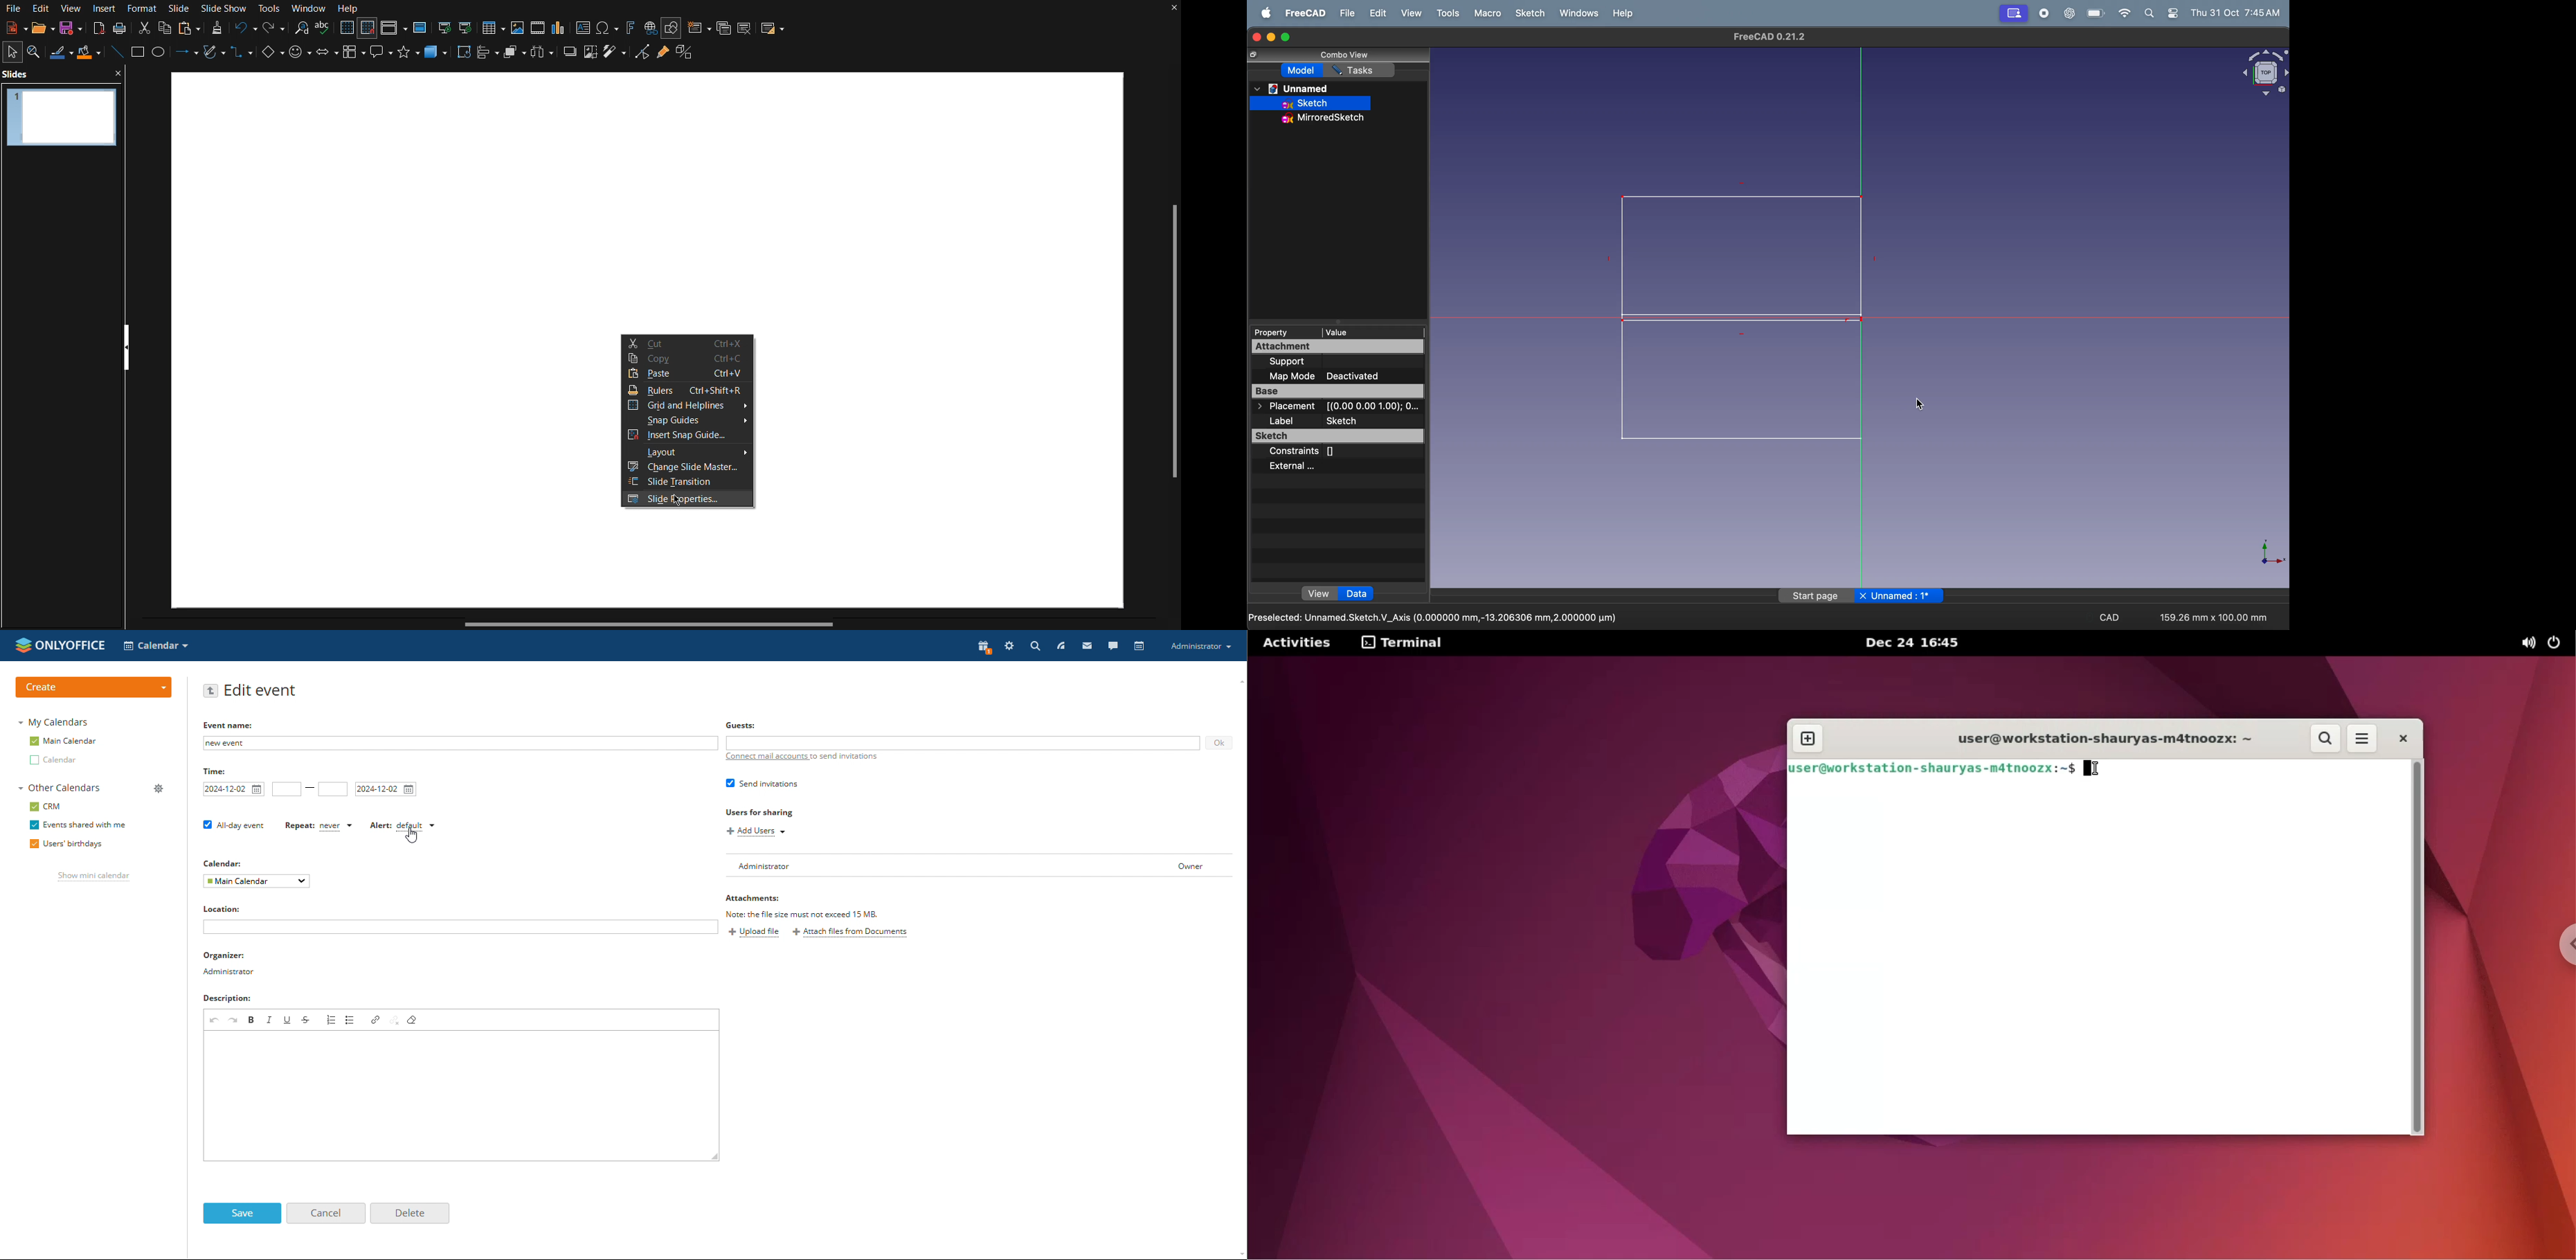 The width and height of the screenshot is (2576, 1260). Describe the element at coordinates (515, 55) in the screenshot. I see `Arrange` at that location.